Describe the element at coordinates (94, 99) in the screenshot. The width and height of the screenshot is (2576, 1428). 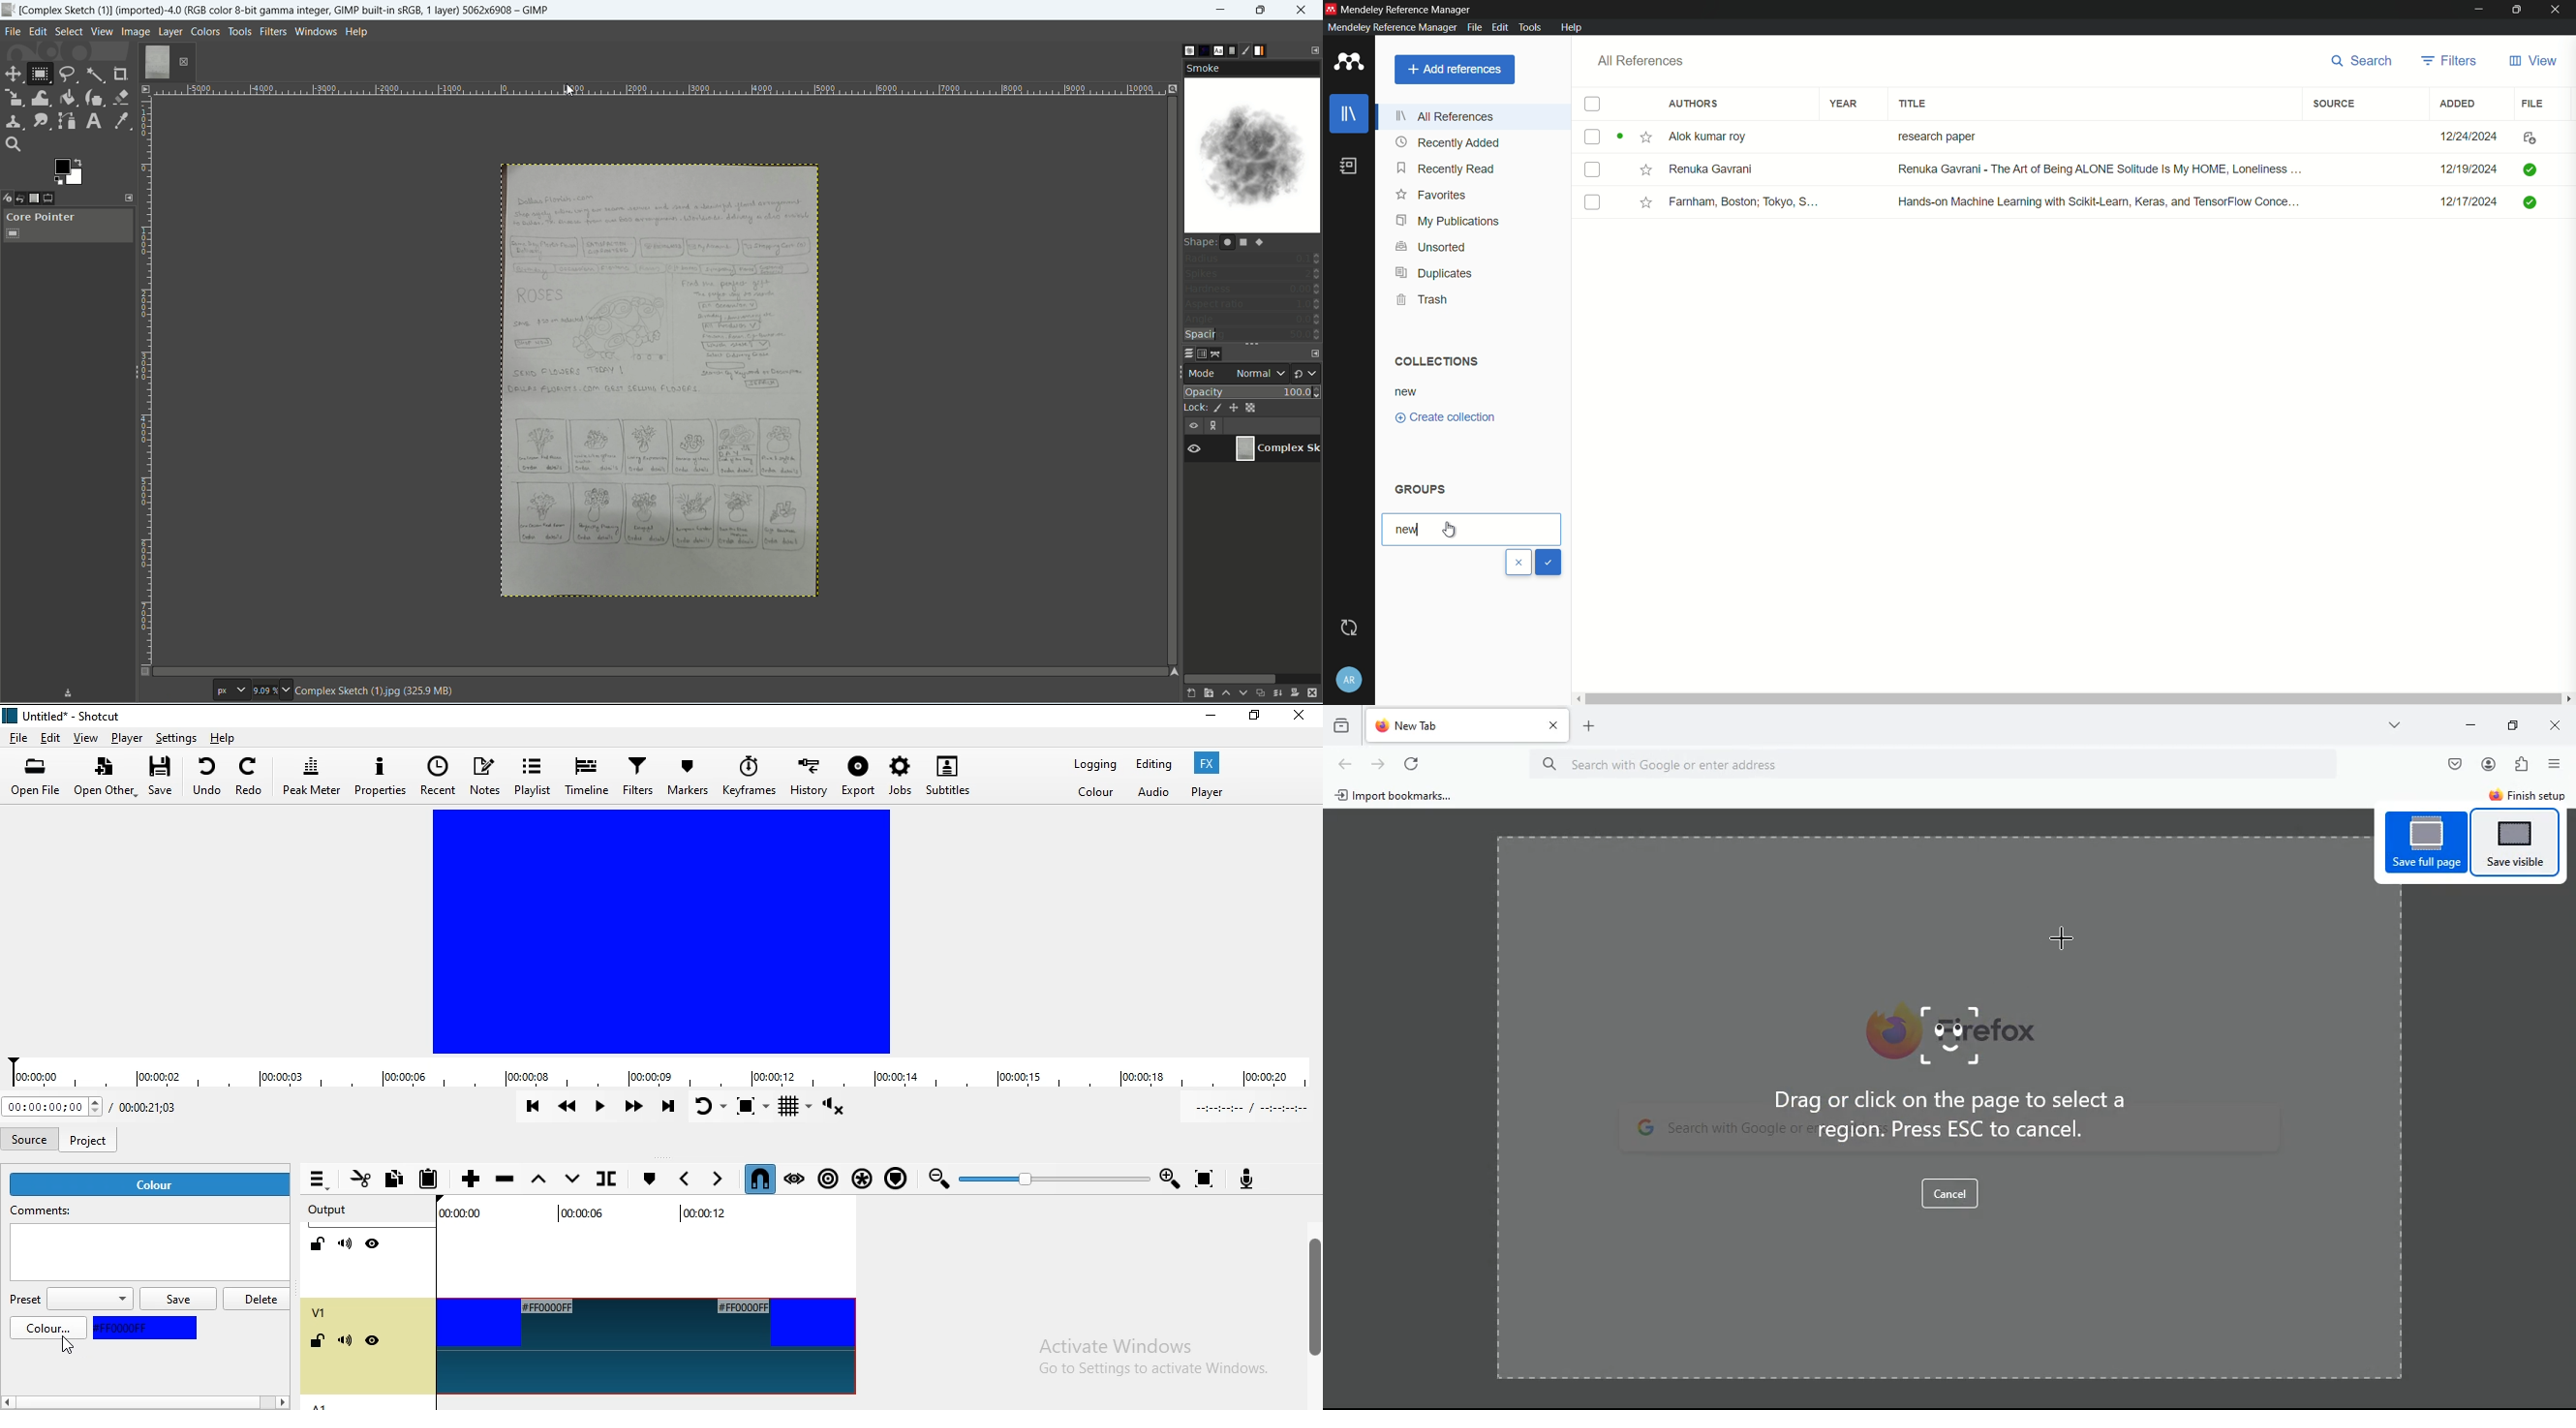
I see `ink tool` at that location.